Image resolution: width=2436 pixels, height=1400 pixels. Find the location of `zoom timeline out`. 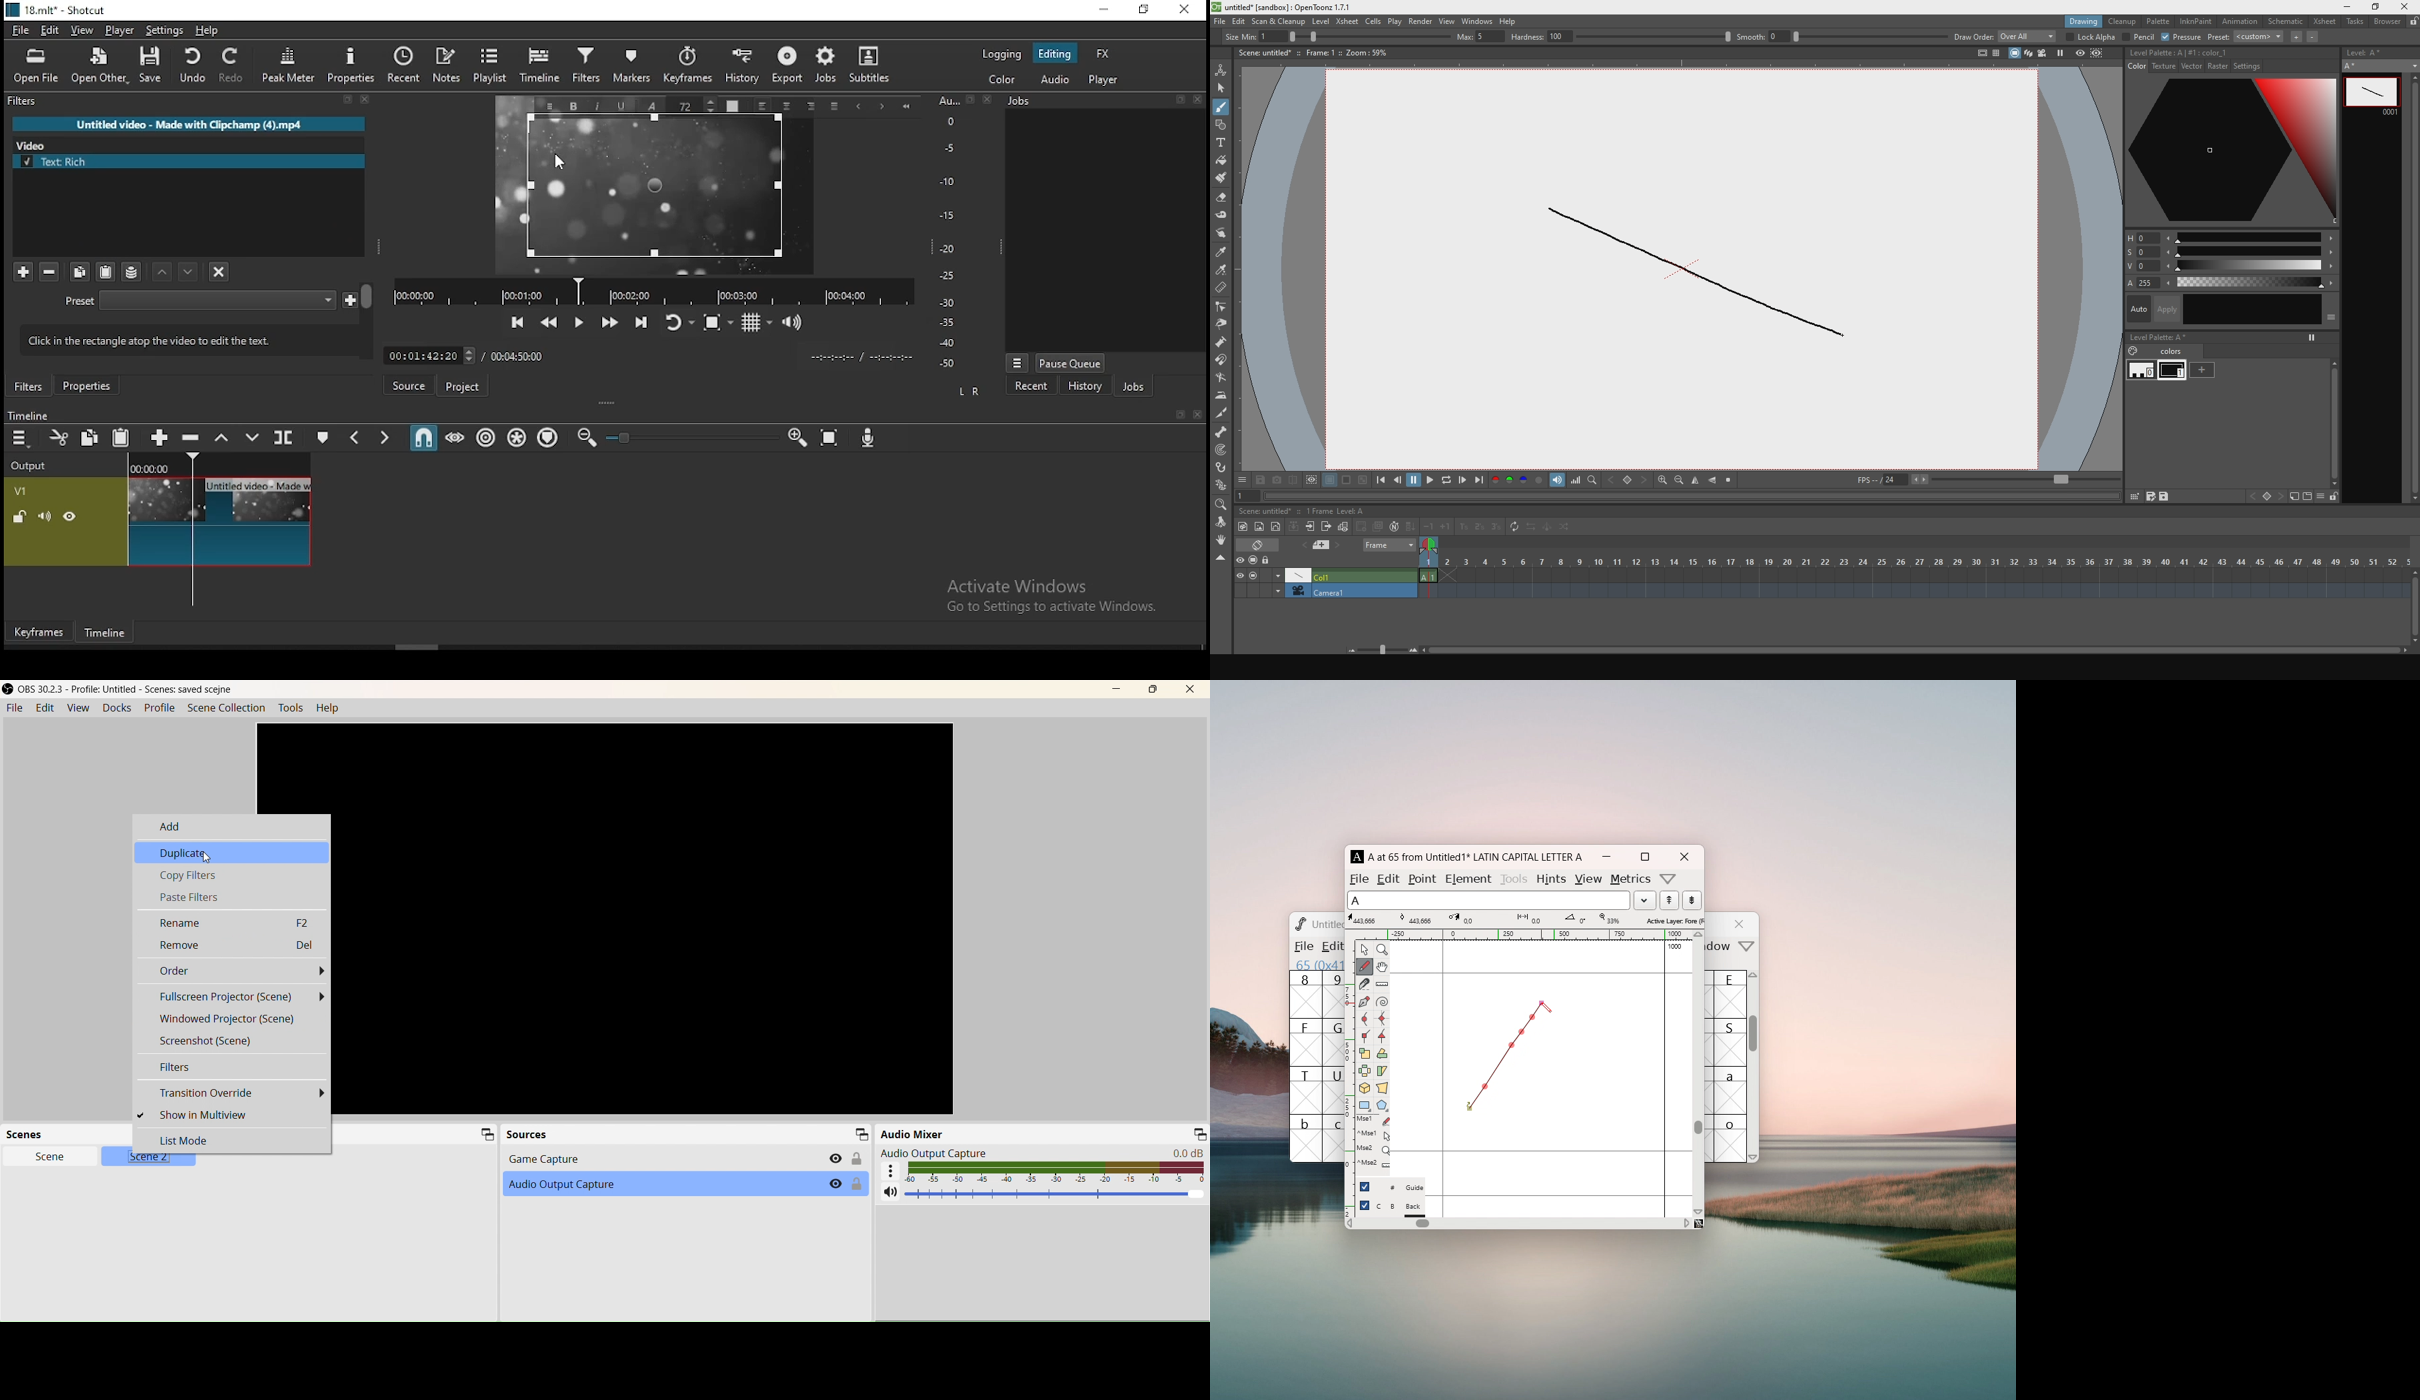

zoom timeline out is located at coordinates (586, 438).